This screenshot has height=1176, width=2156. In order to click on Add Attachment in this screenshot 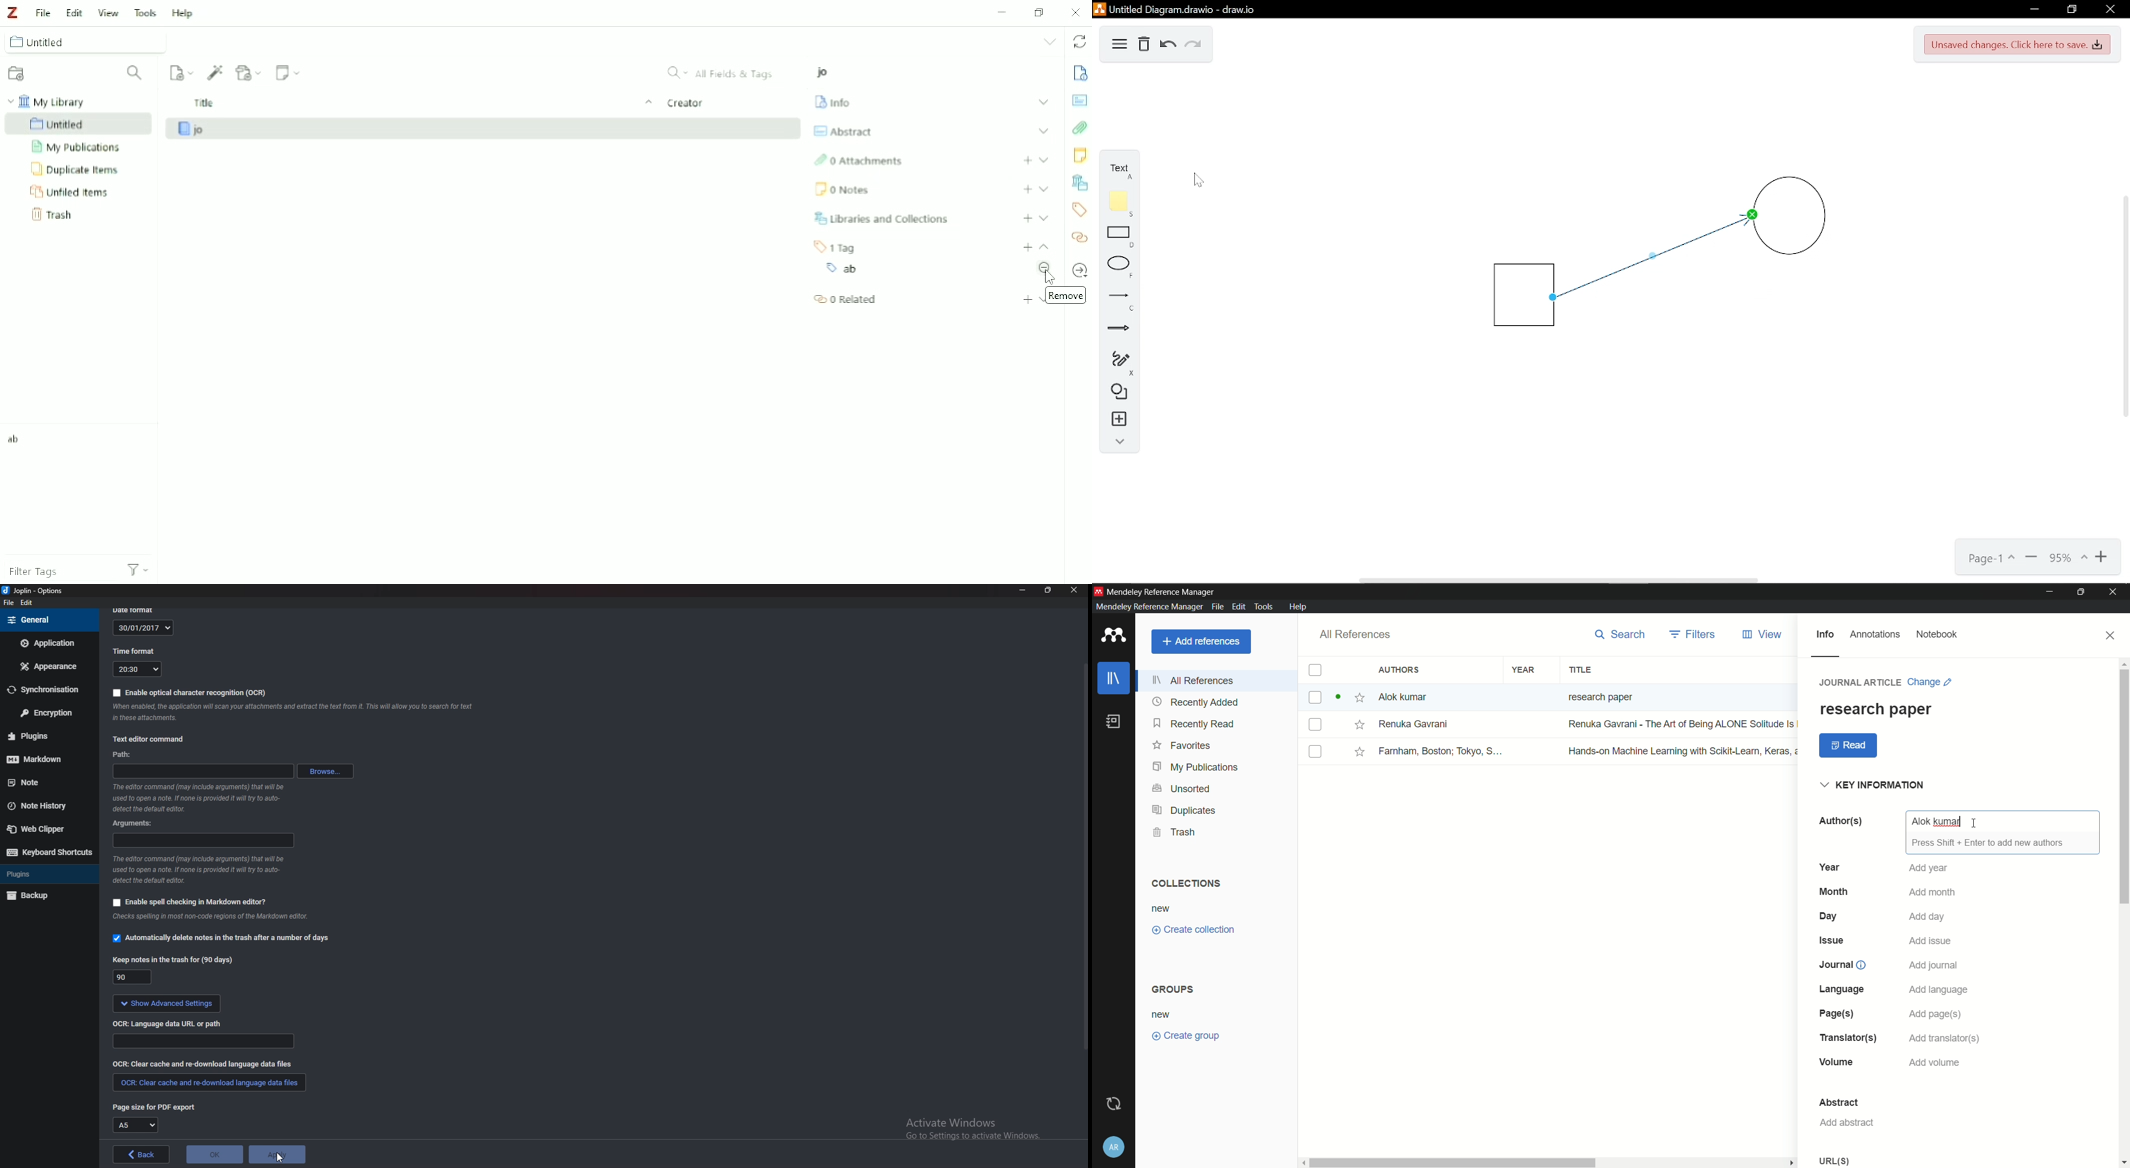, I will do `click(248, 73)`.